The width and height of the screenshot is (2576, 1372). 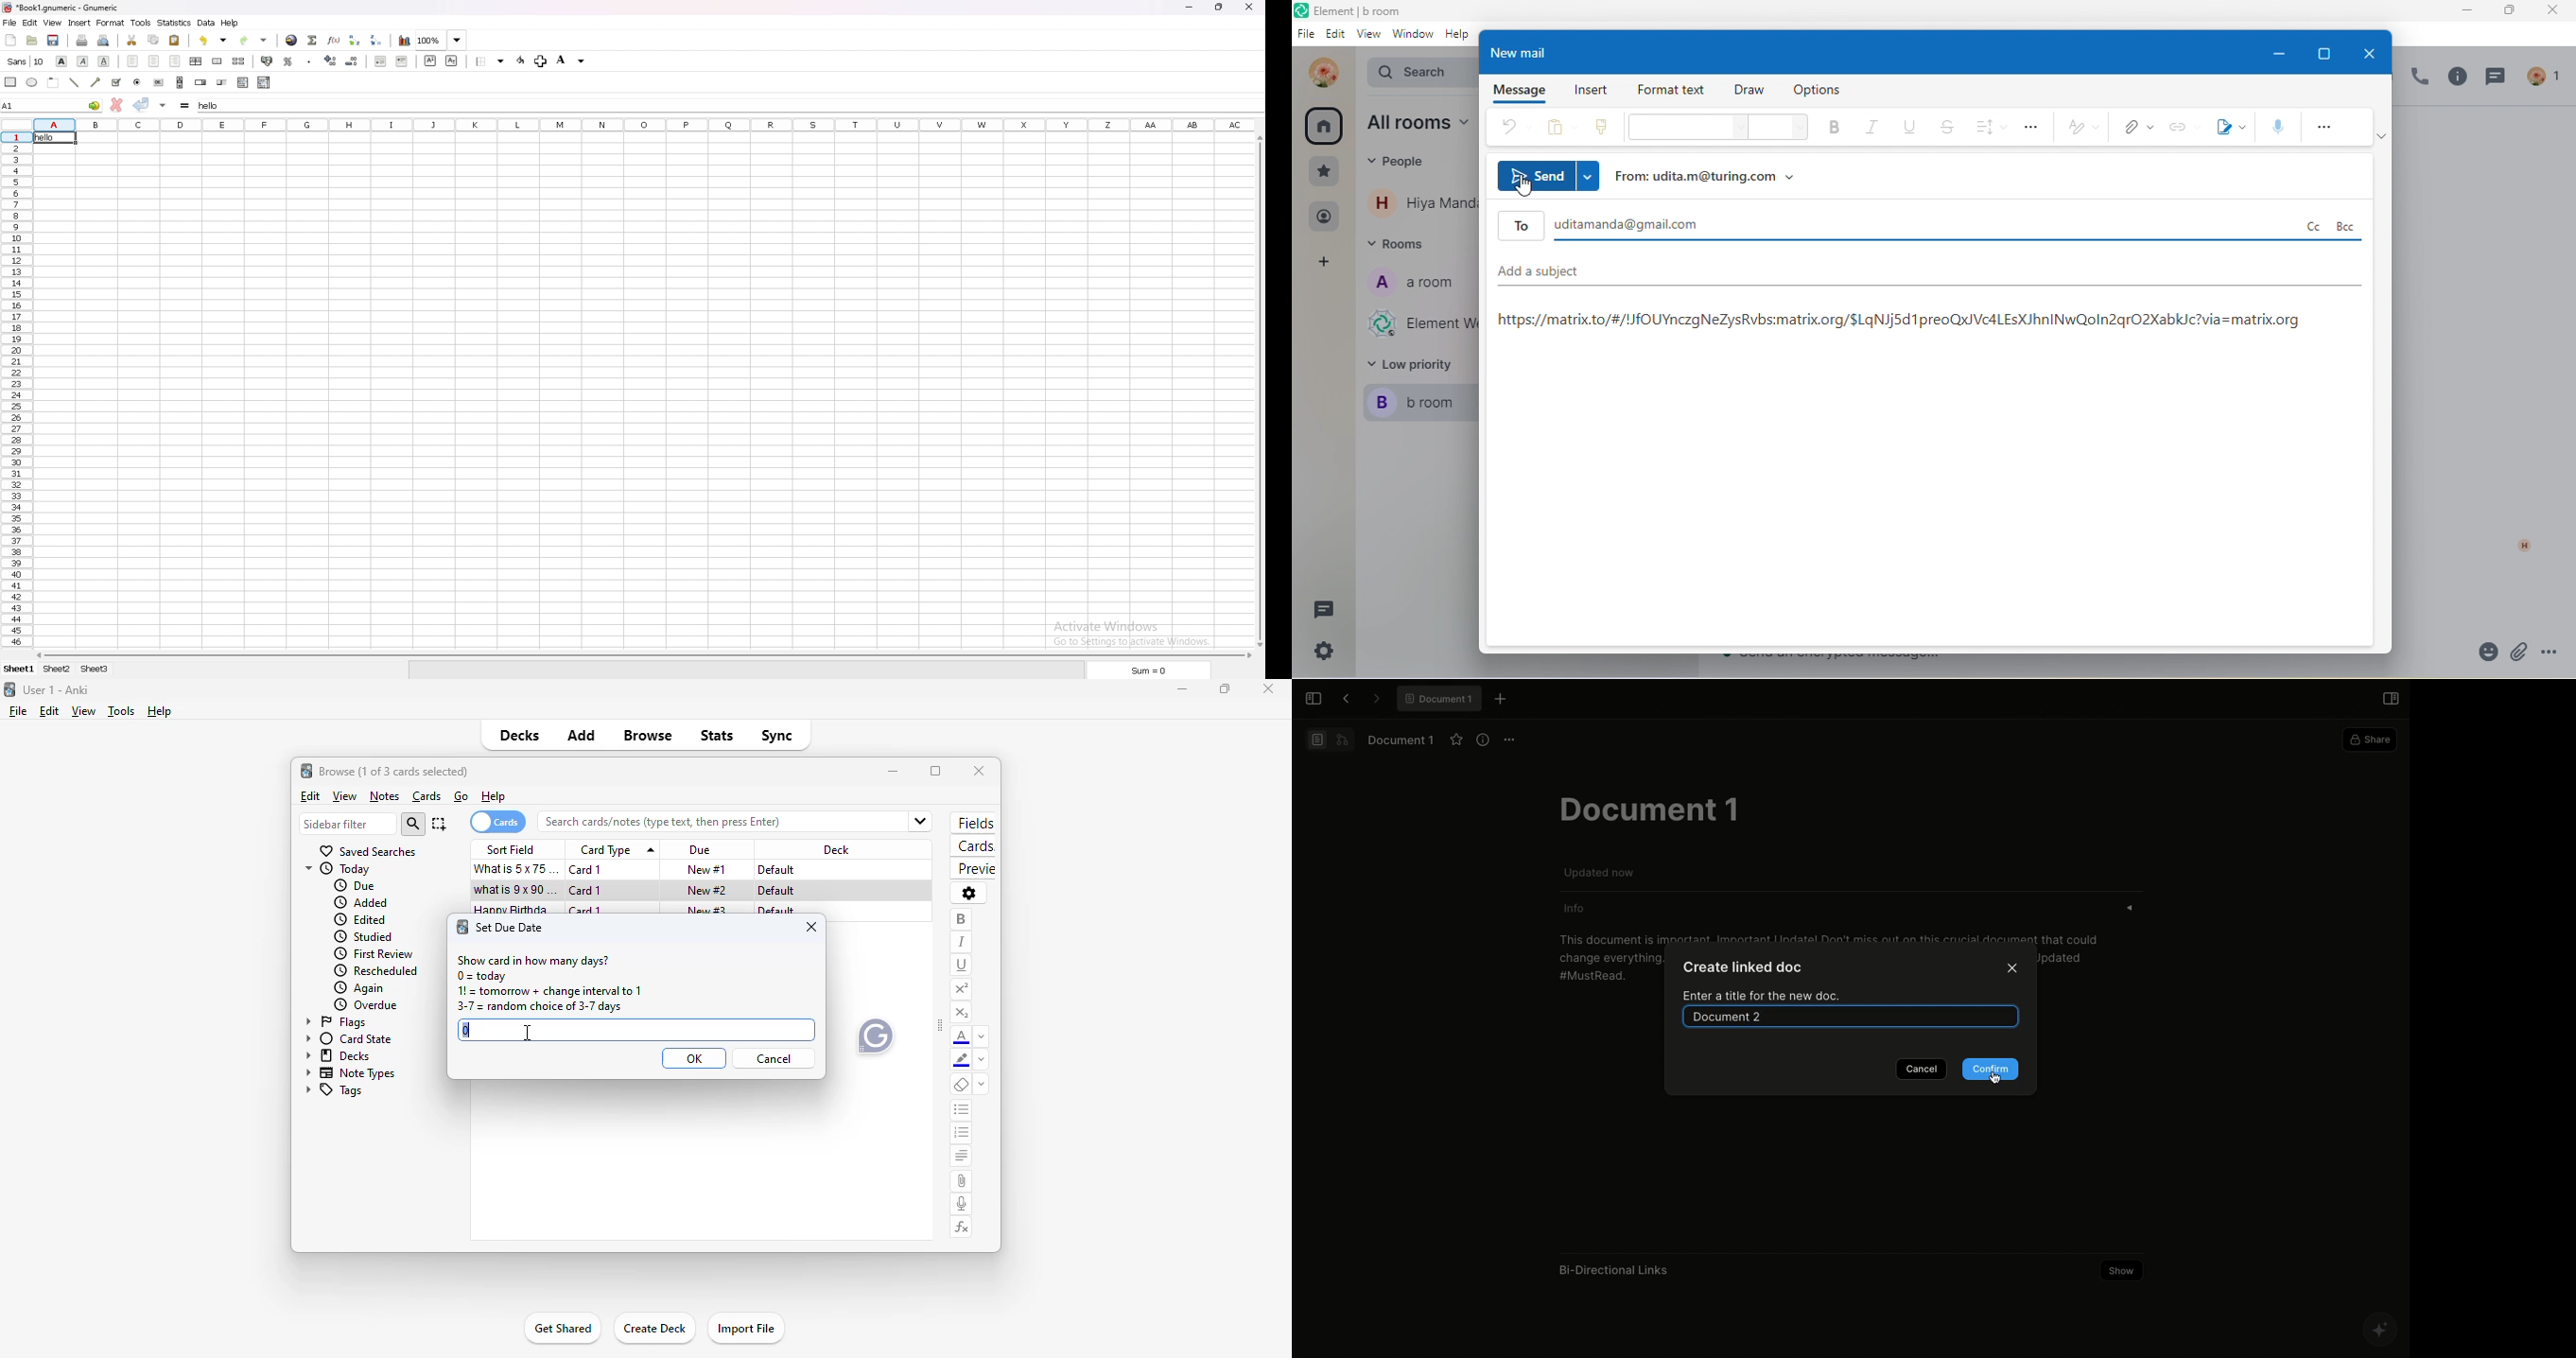 I want to click on contact, so click(x=1421, y=202).